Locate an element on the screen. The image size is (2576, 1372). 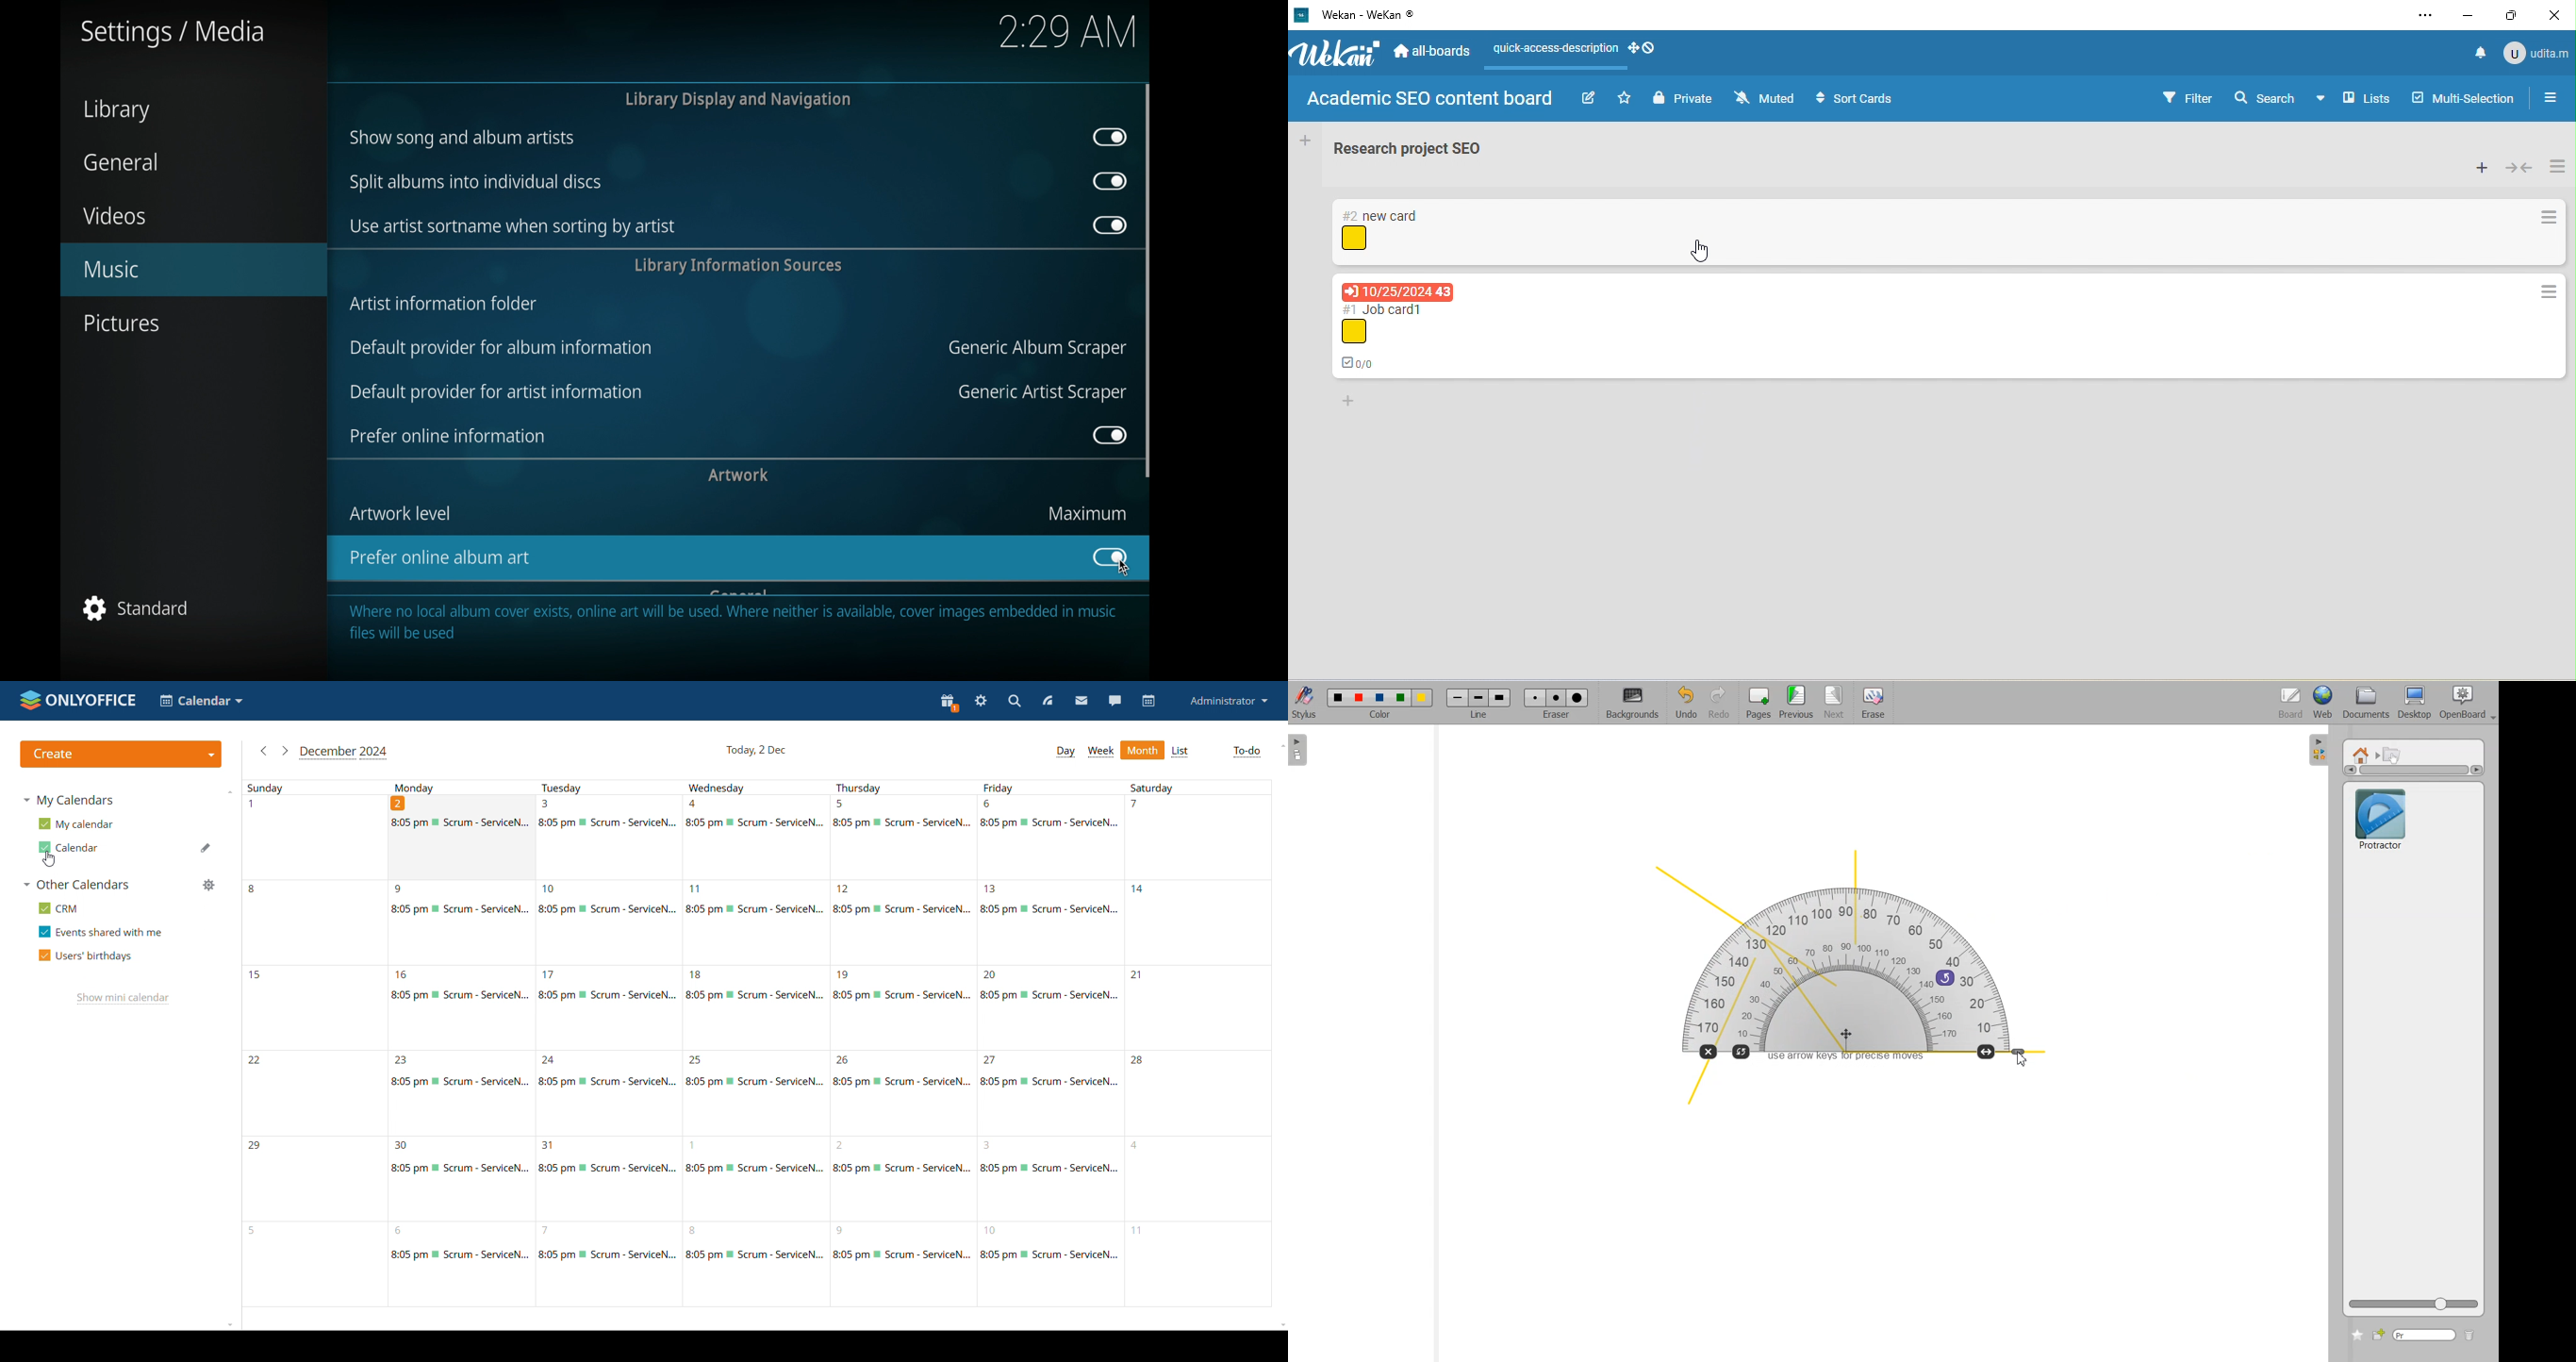
library is located at coordinates (117, 112).